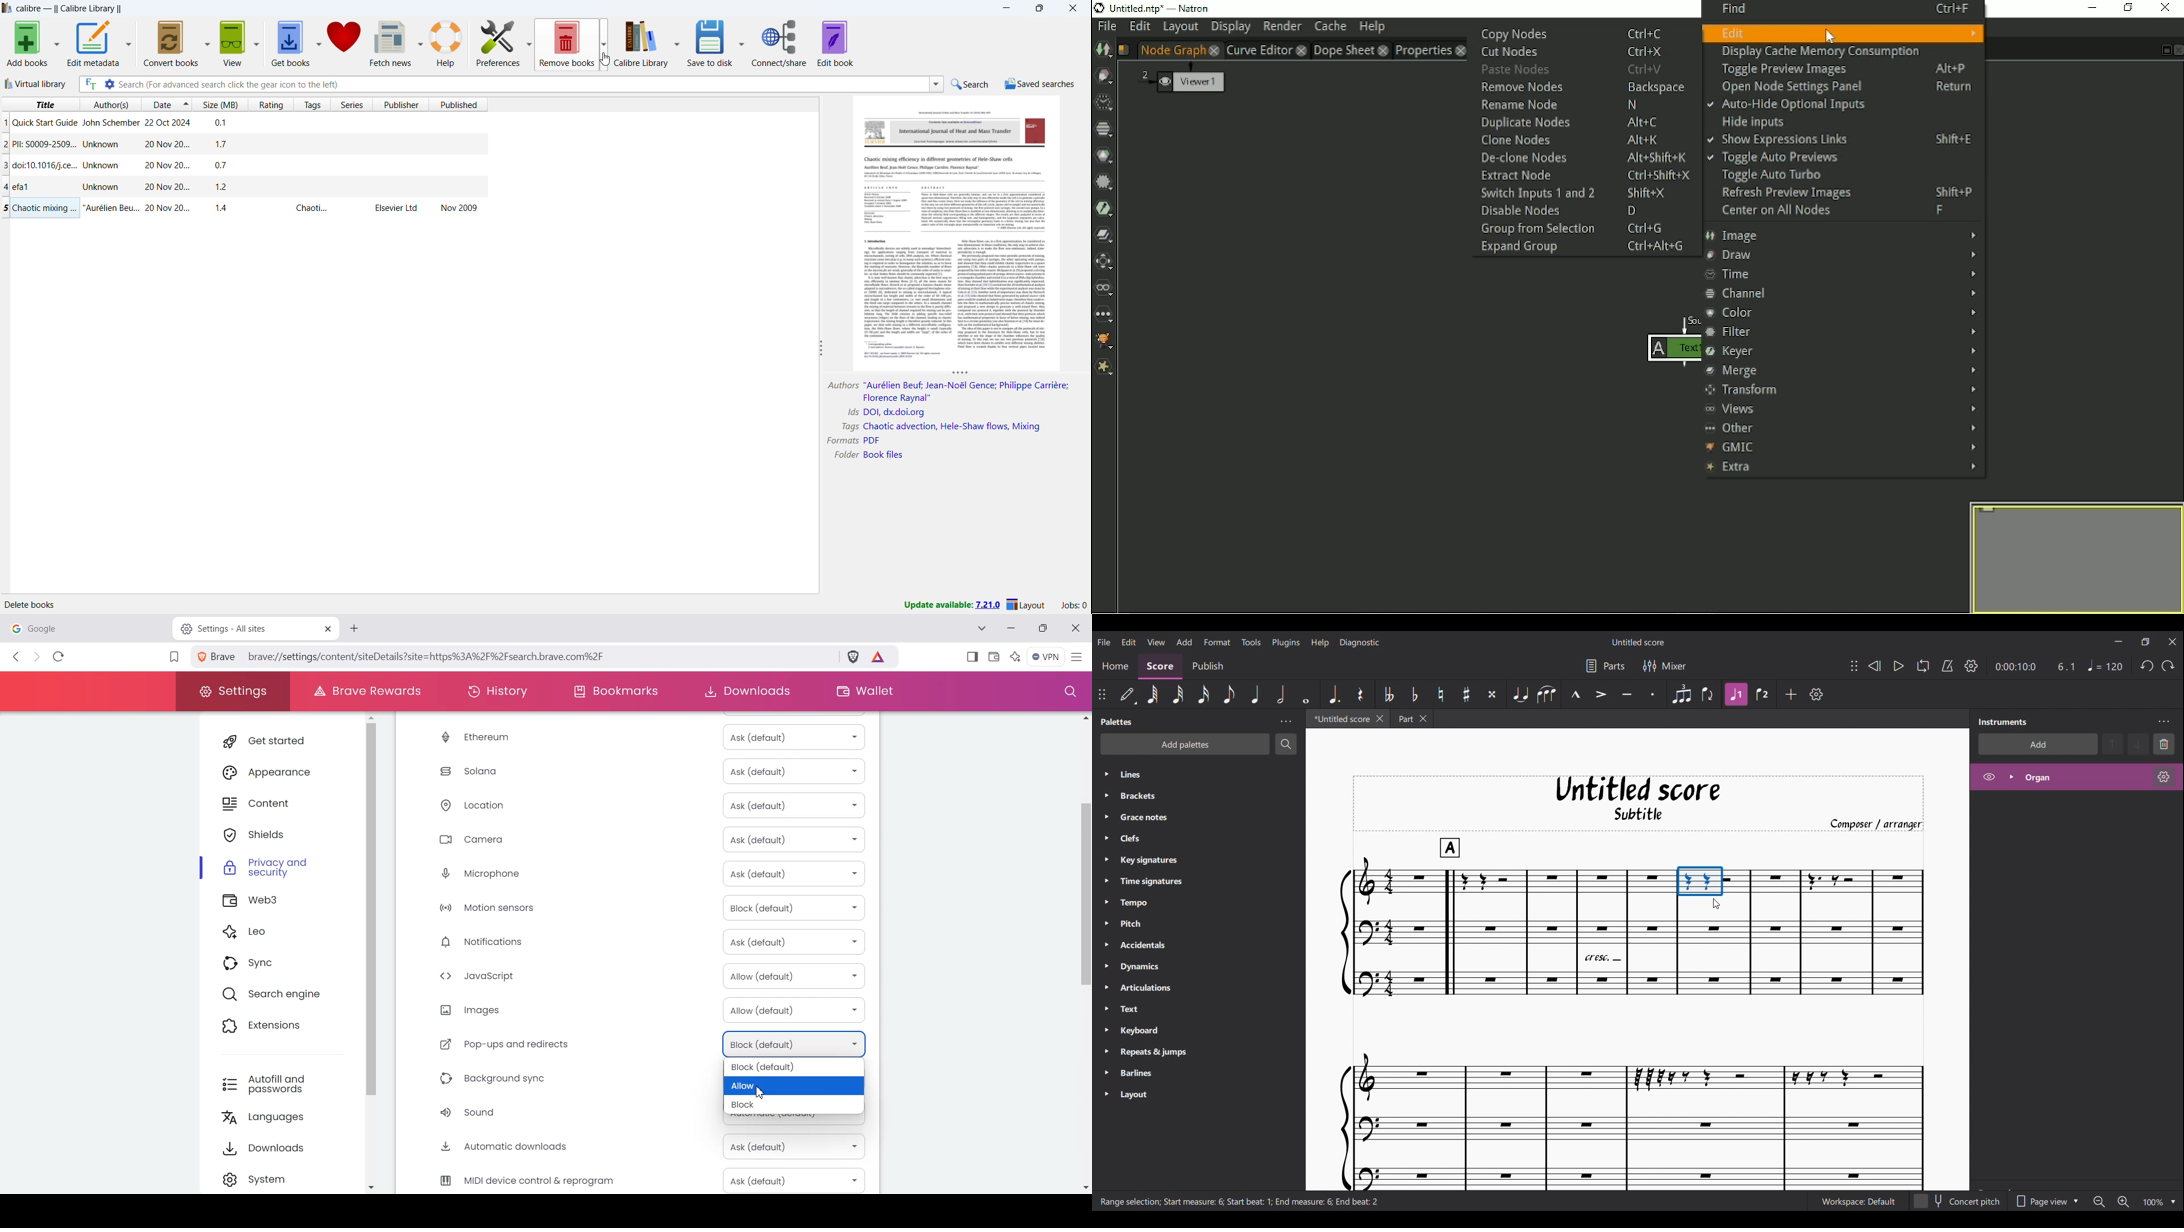  Describe the element at coordinates (639, 840) in the screenshot. I see `Camera Ask (Default)` at that location.